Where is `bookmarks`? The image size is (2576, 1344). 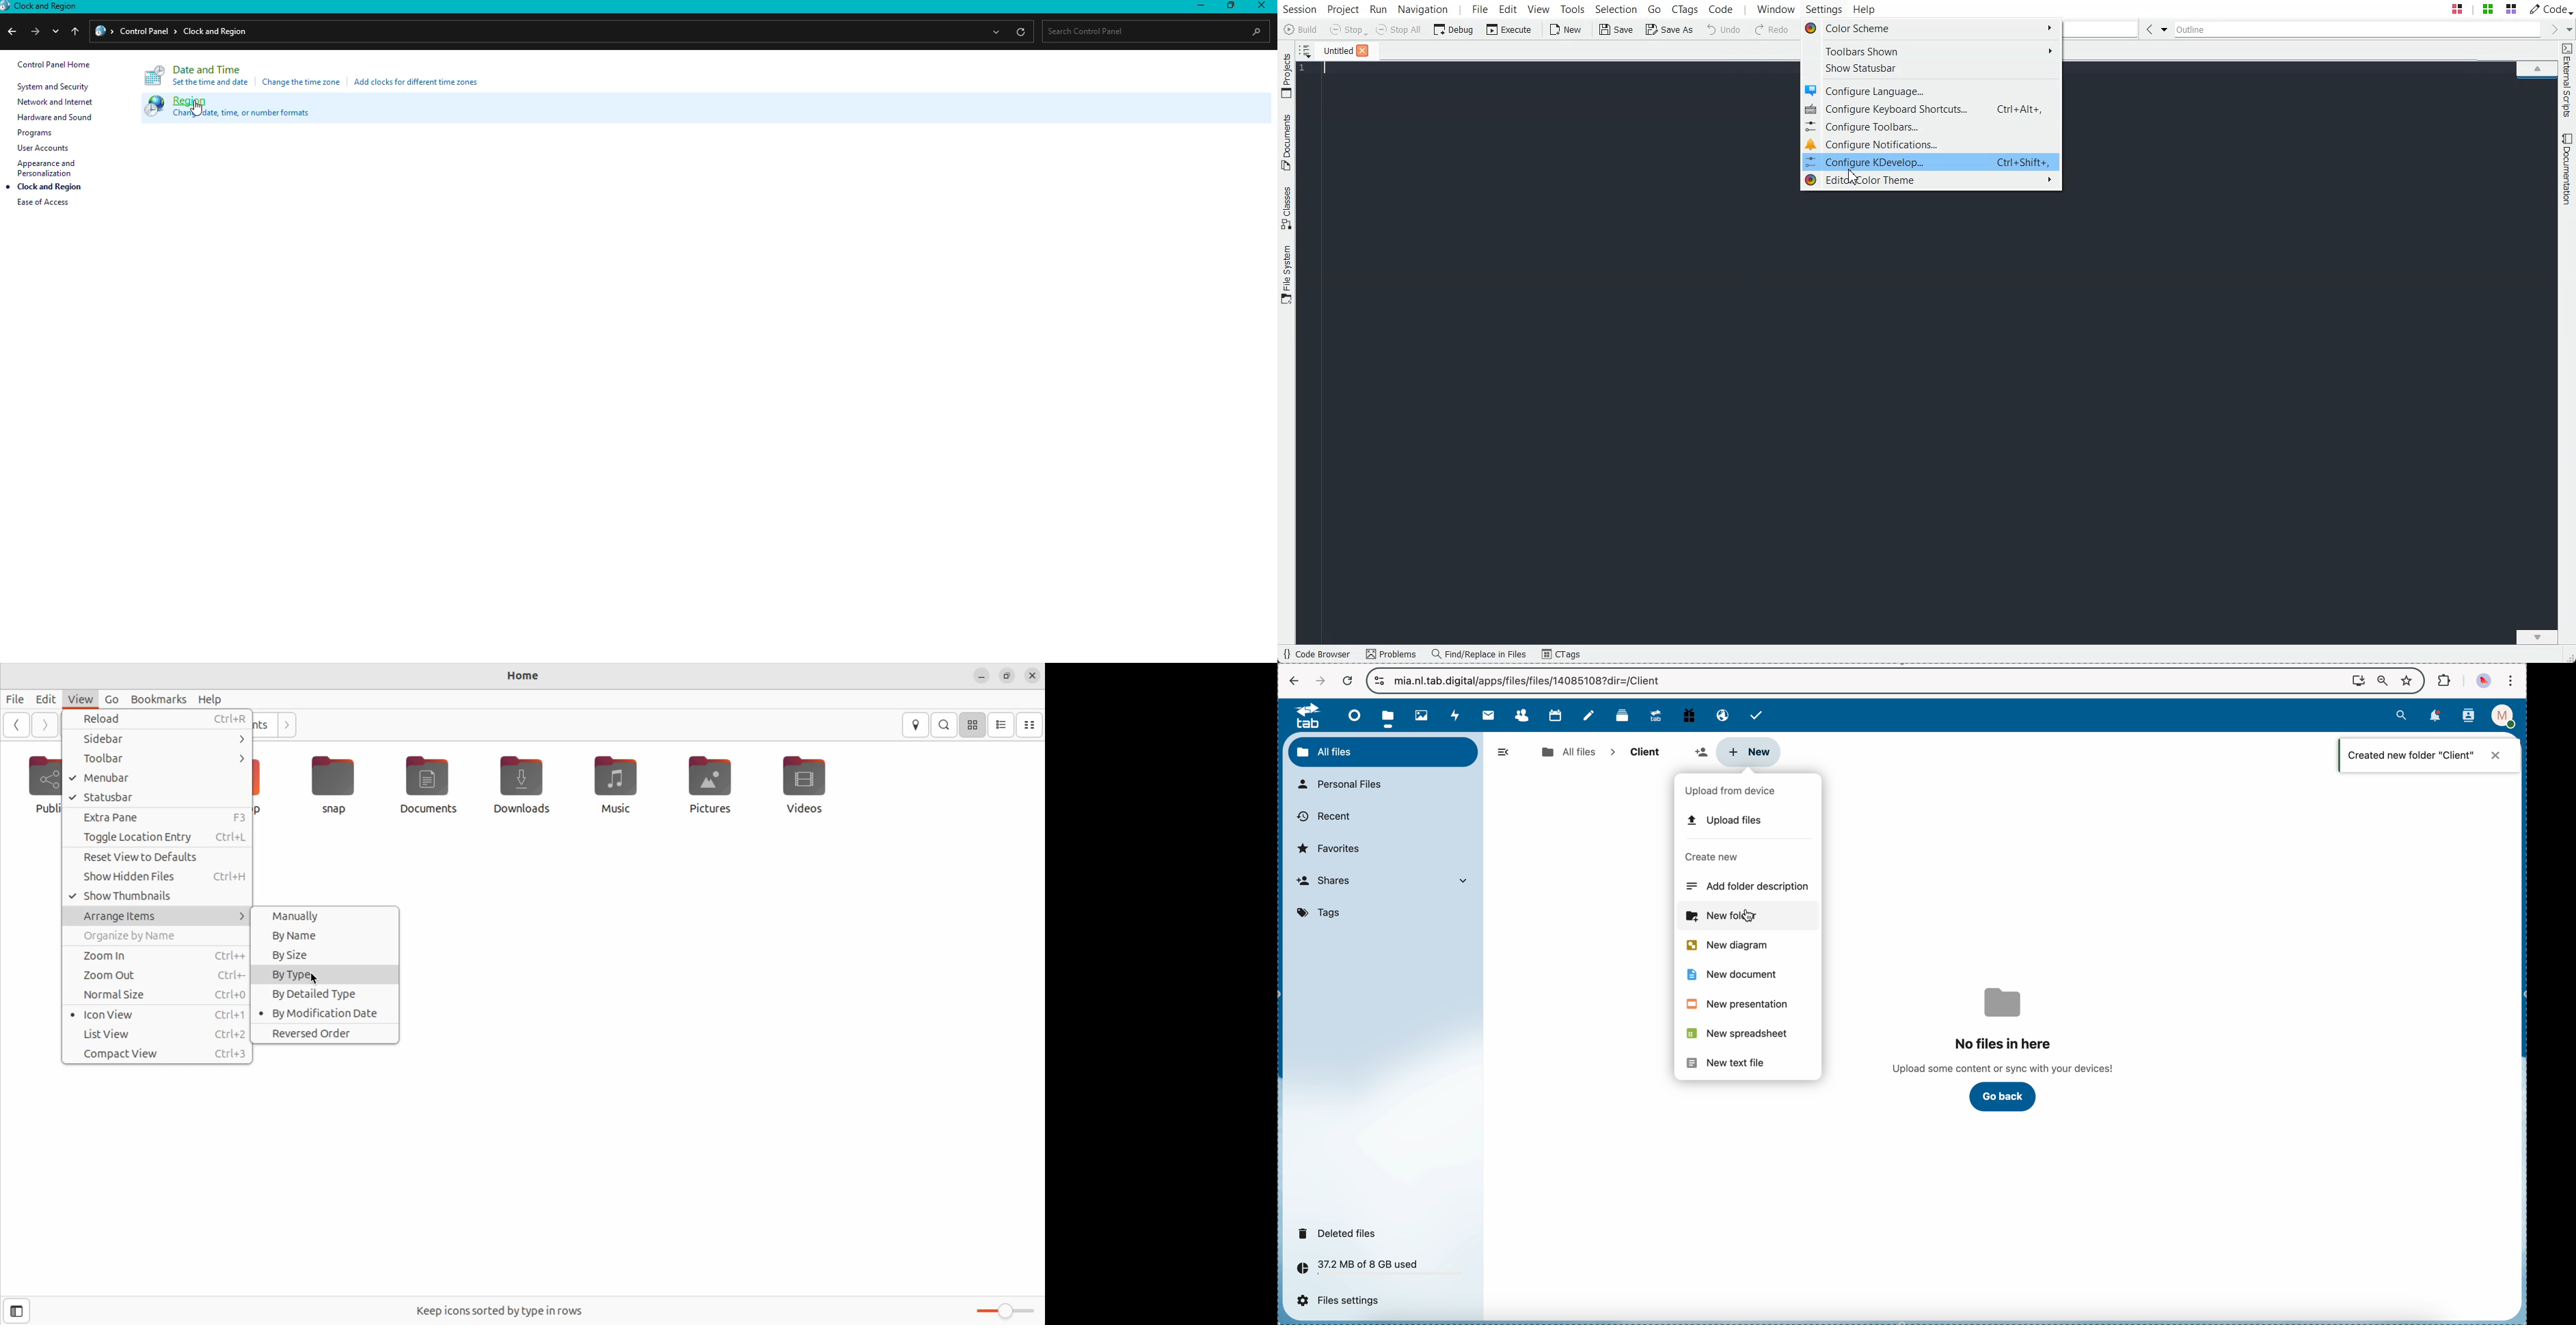 bookmarks is located at coordinates (157, 698).